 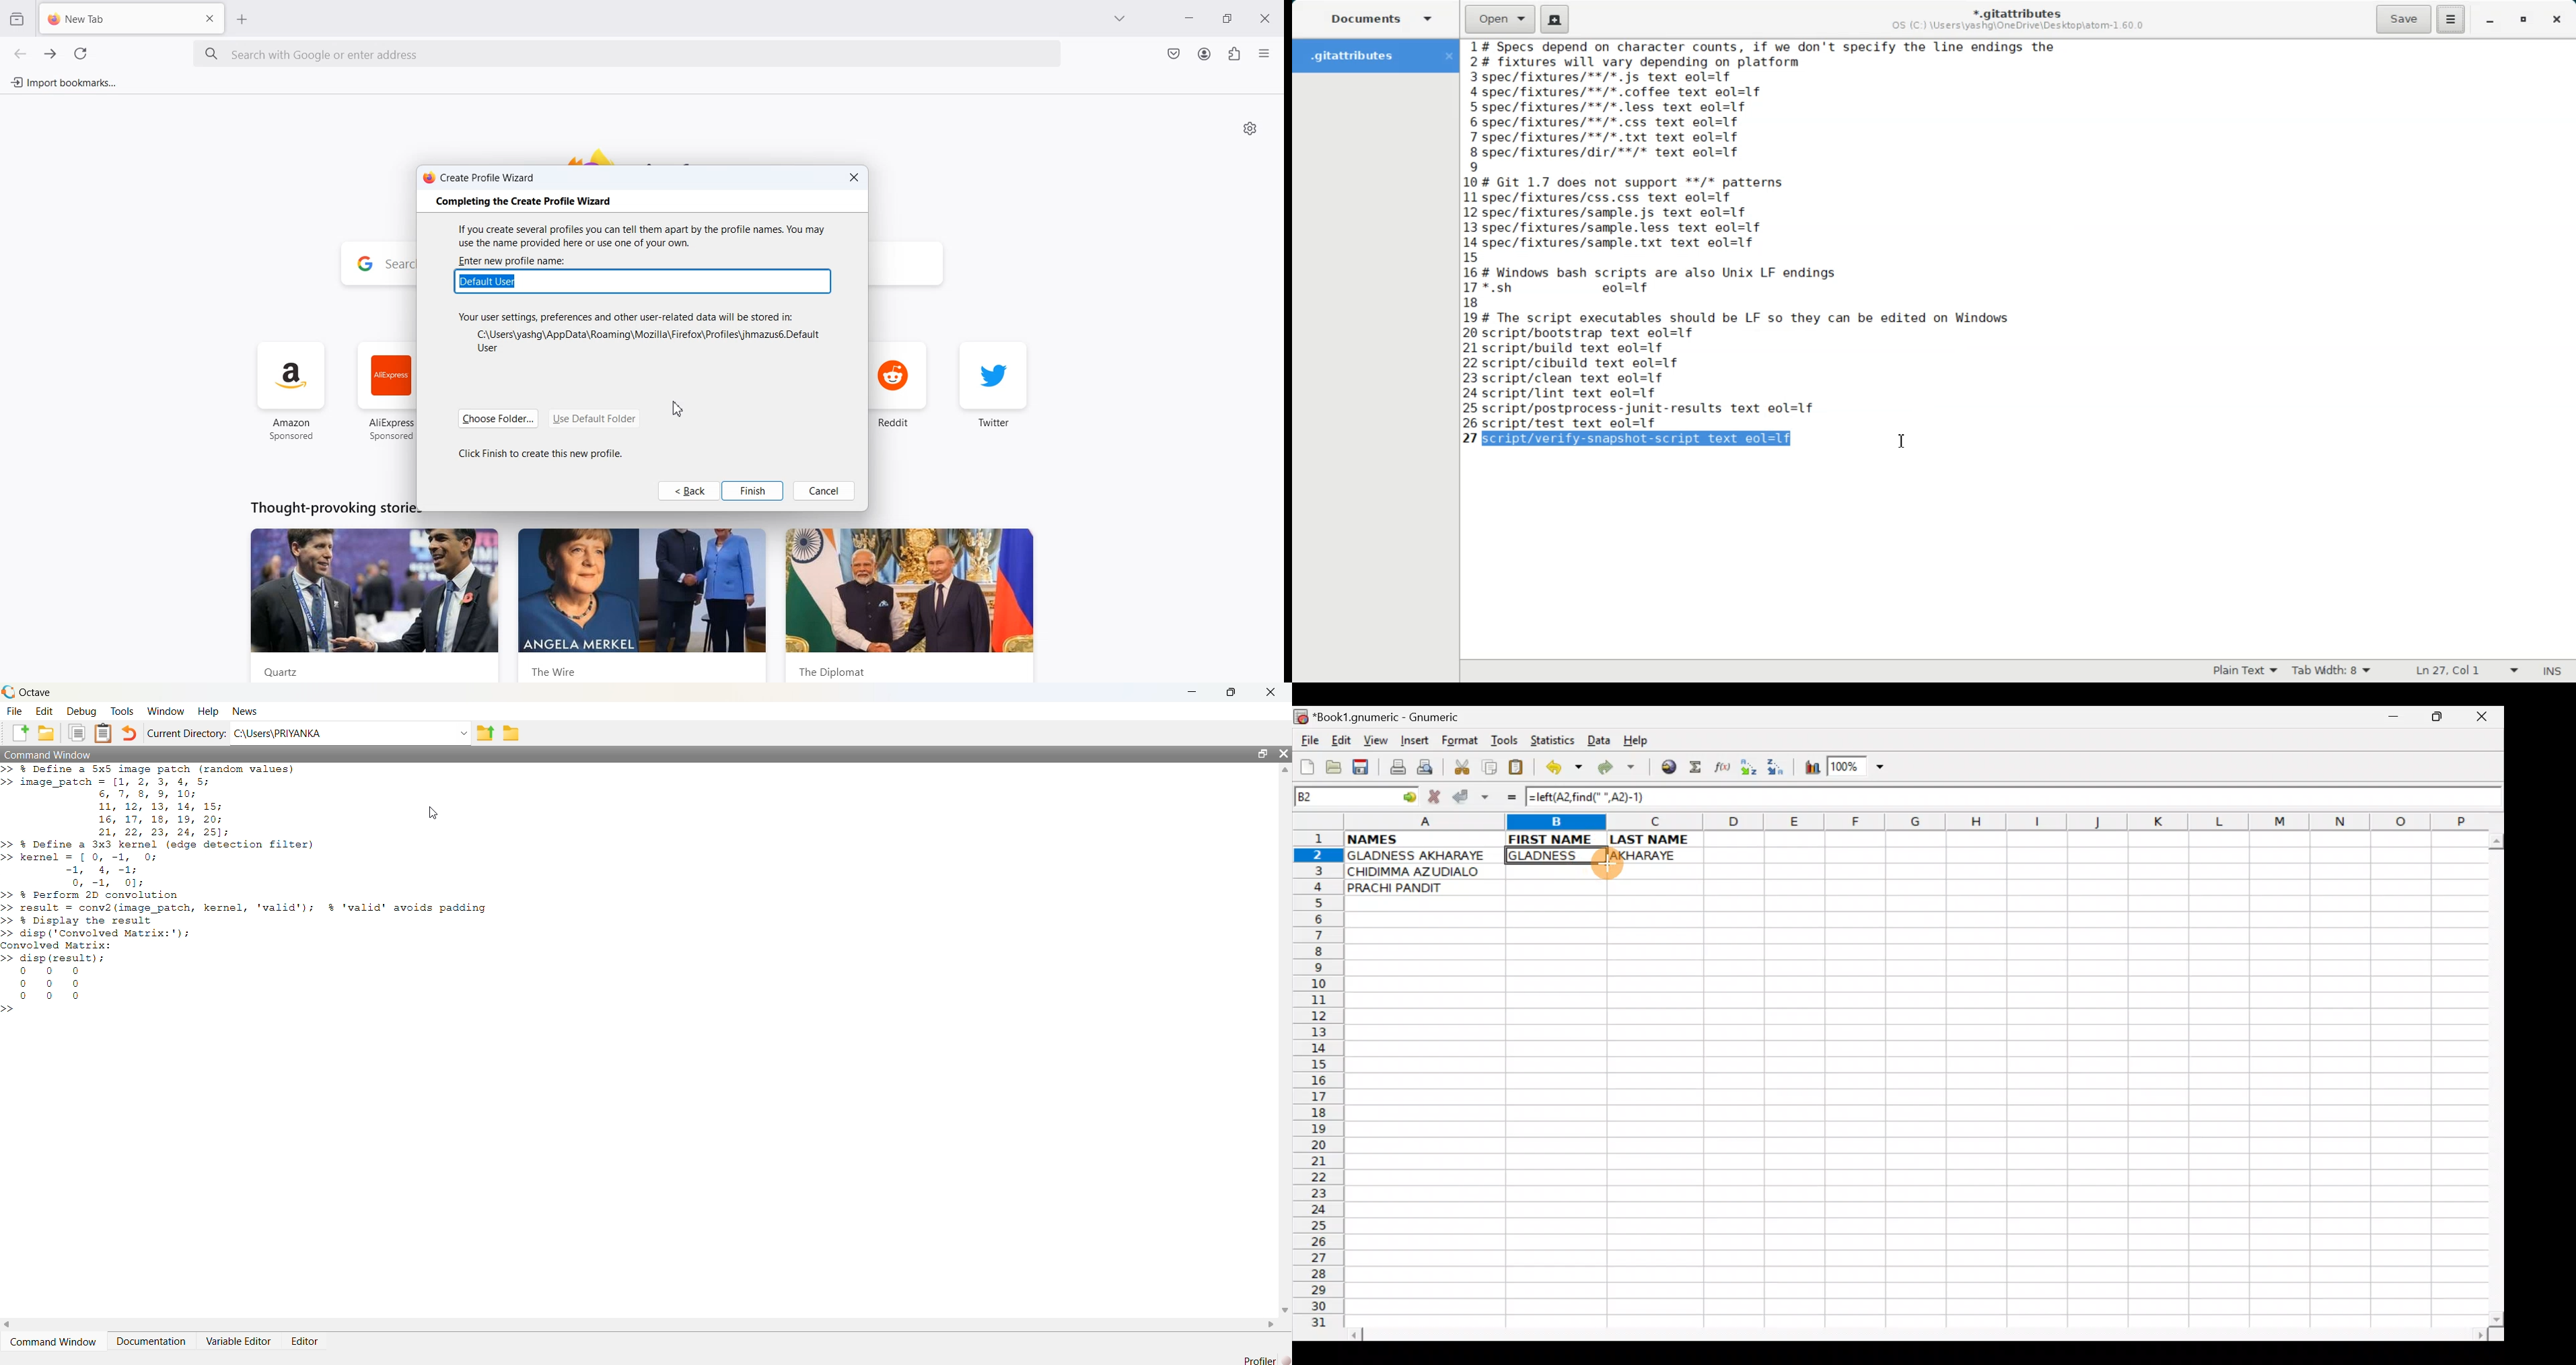 I want to click on News, so click(x=249, y=710).